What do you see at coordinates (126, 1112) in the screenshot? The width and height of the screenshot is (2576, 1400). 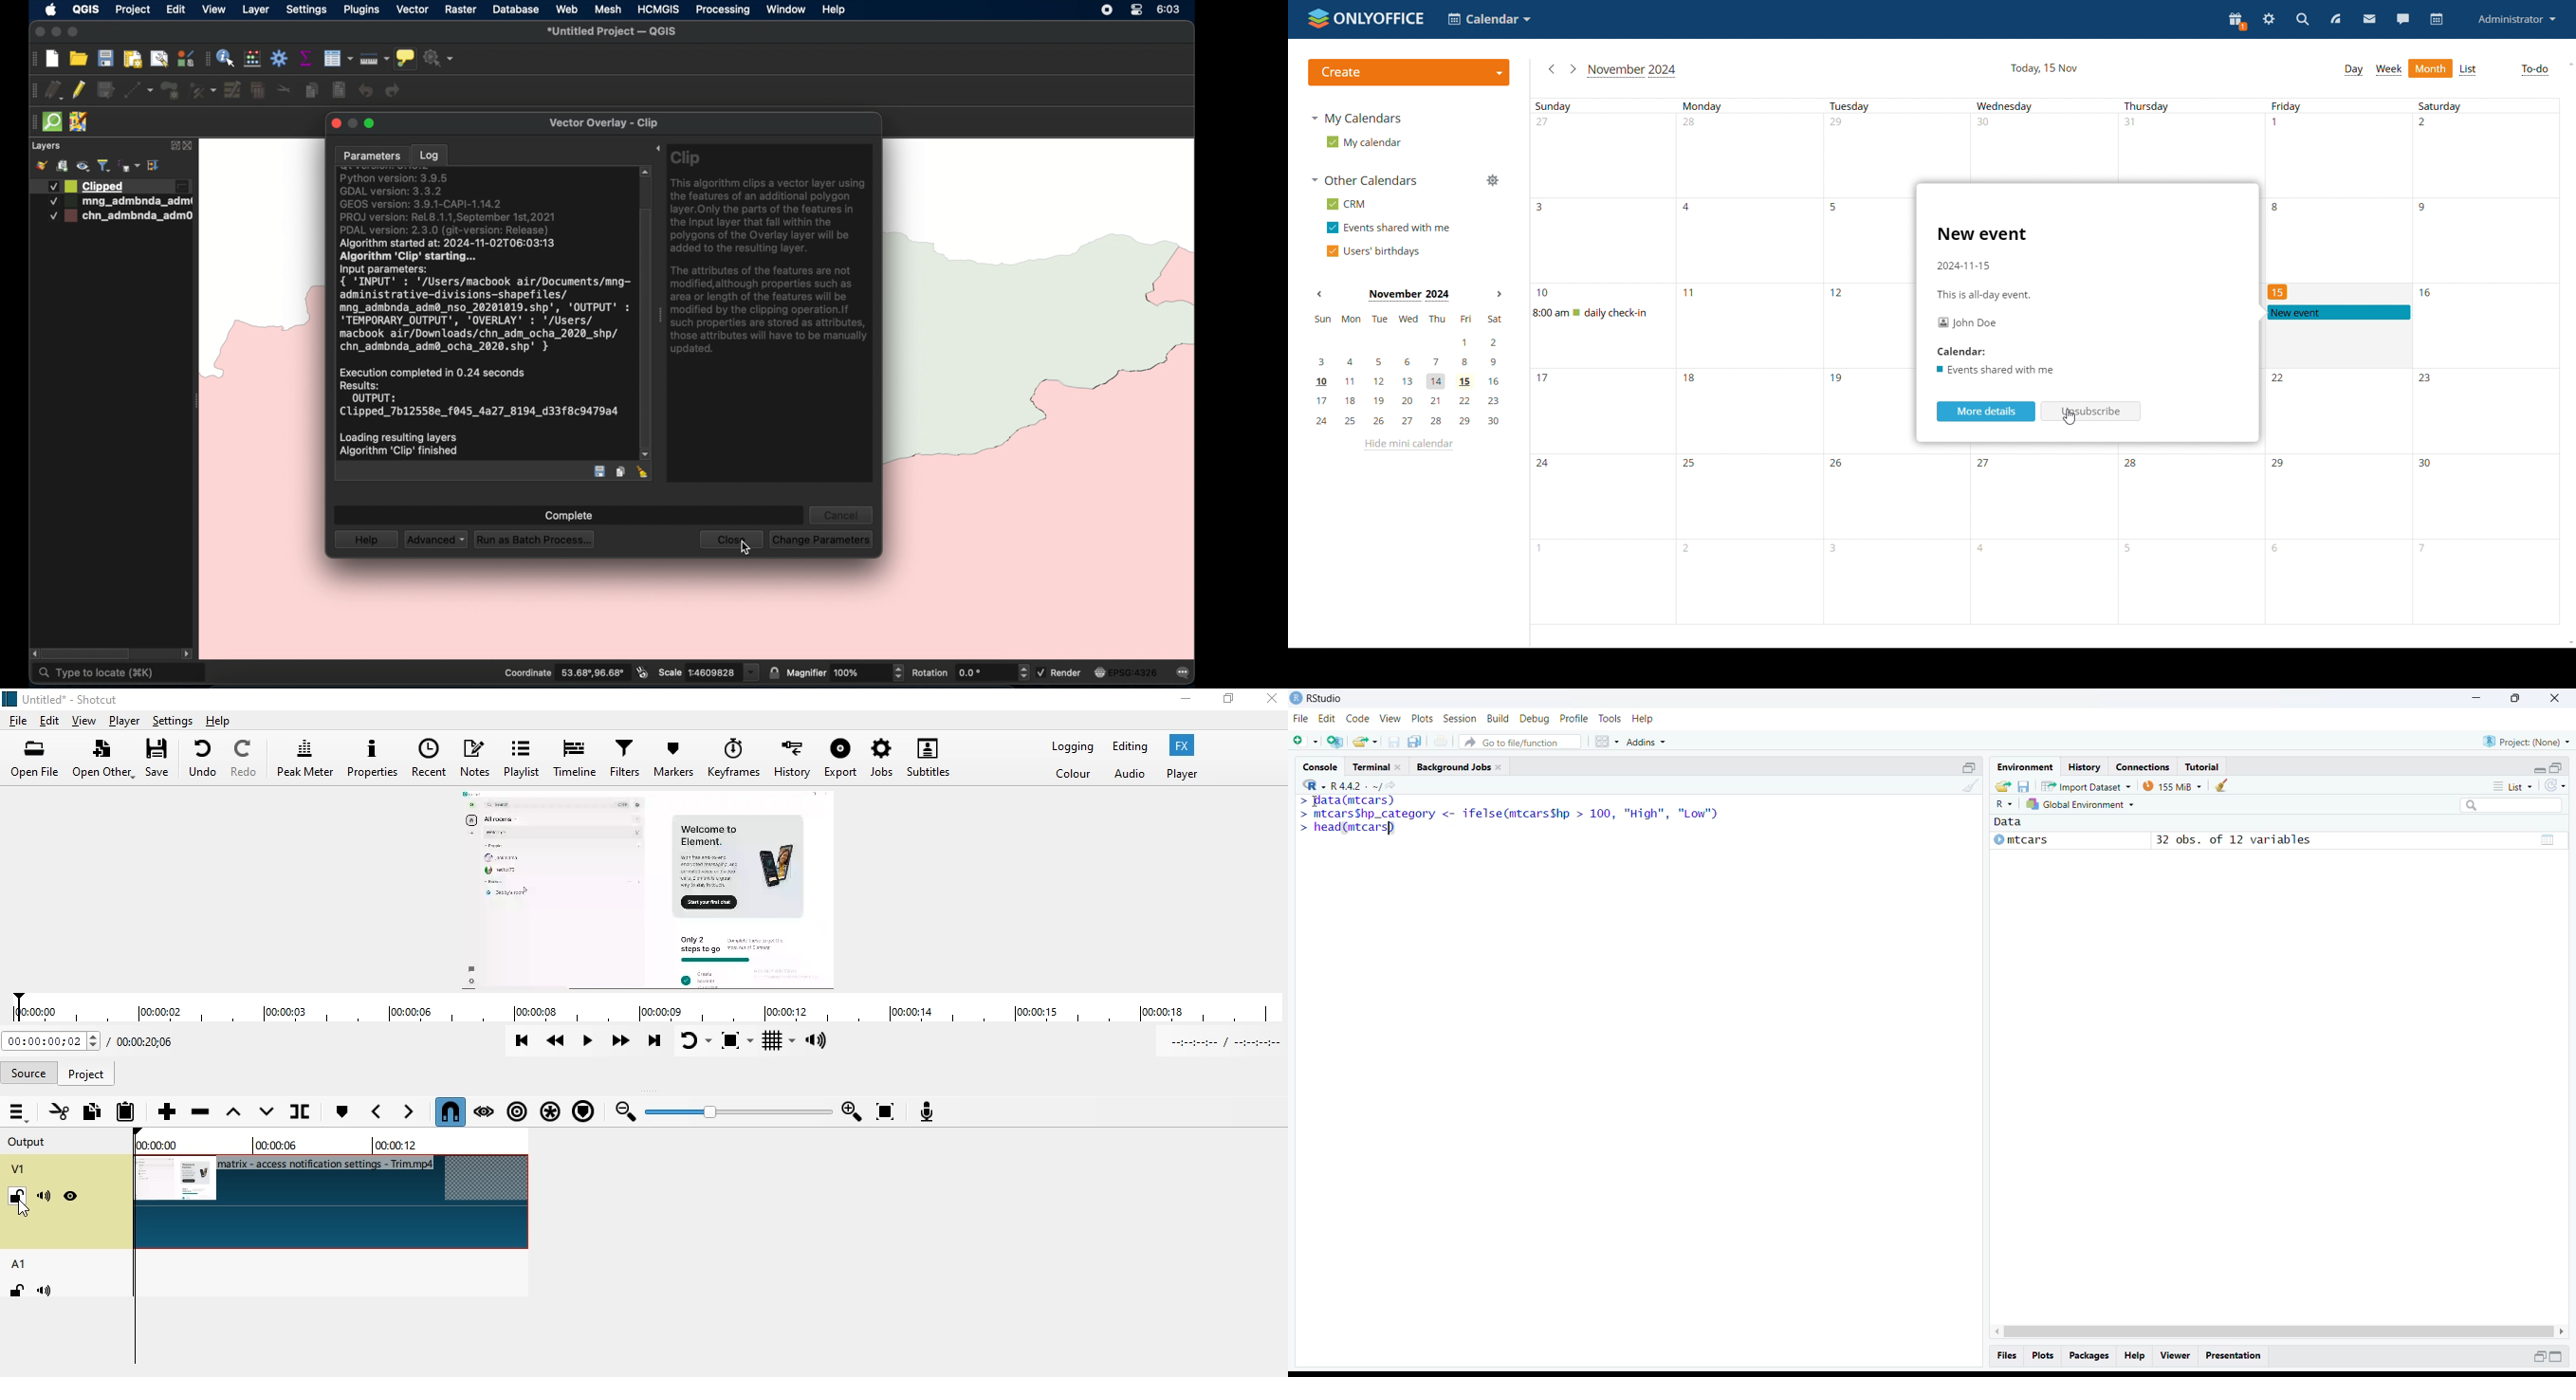 I see `Paste` at bounding box center [126, 1112].